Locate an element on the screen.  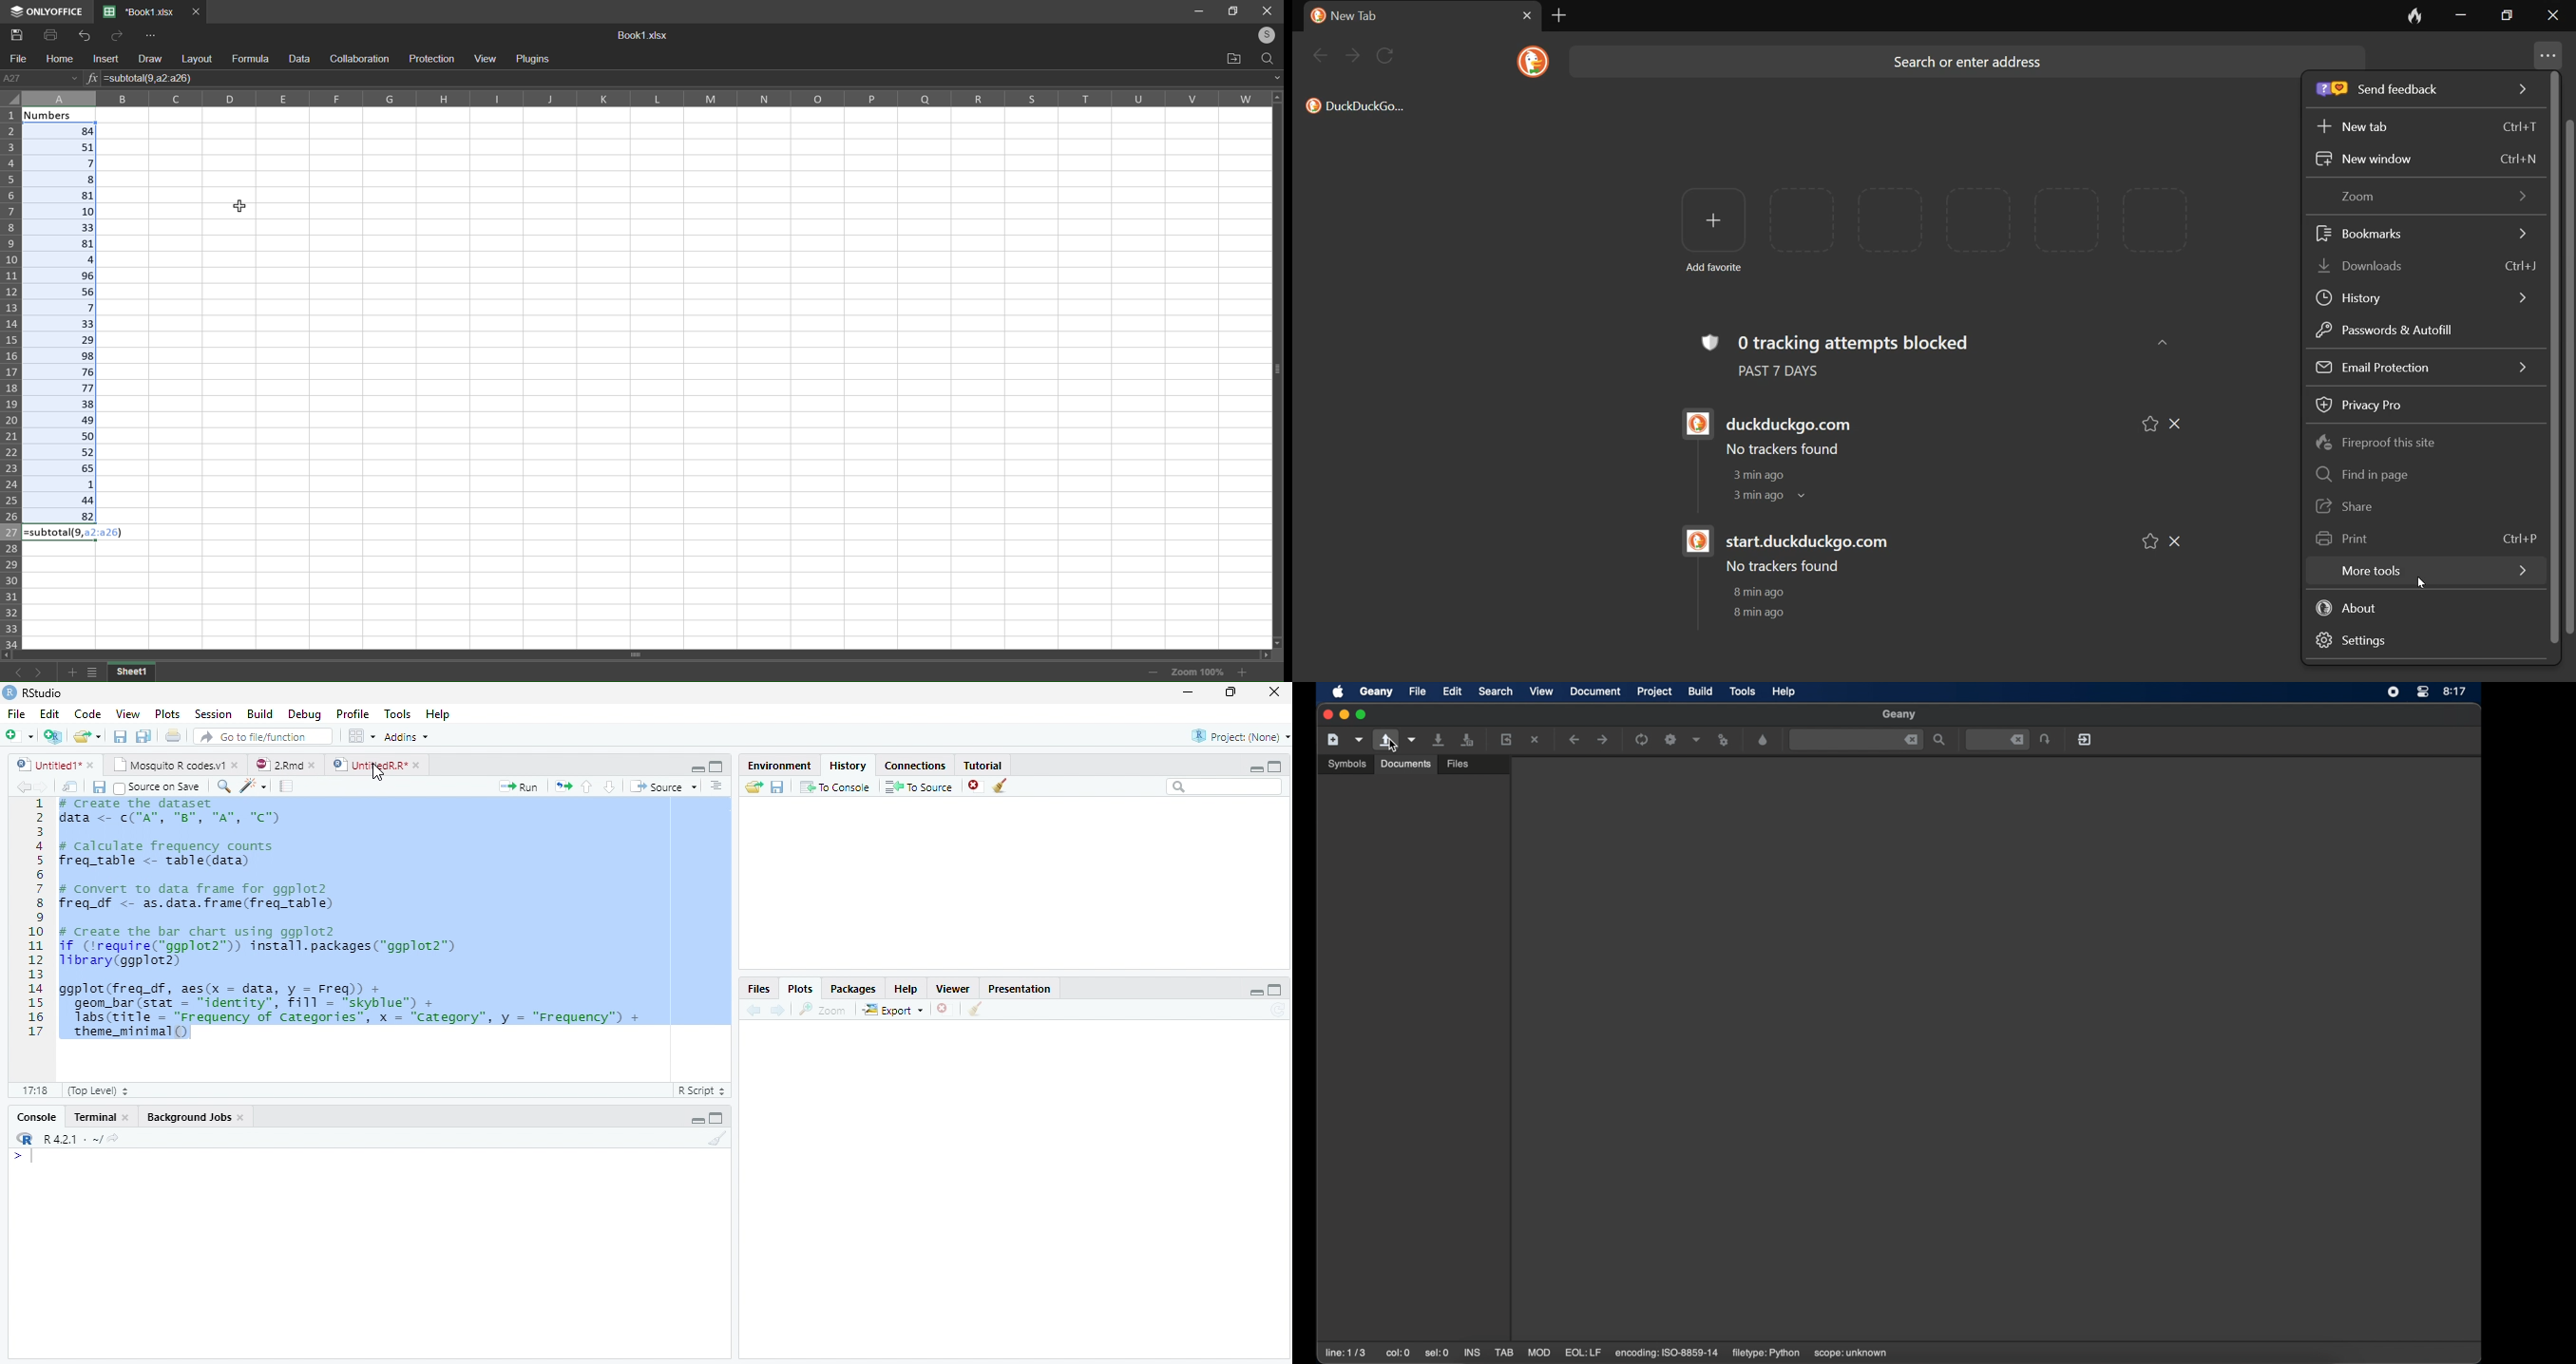
Search is located at coordinates (1225, 789).